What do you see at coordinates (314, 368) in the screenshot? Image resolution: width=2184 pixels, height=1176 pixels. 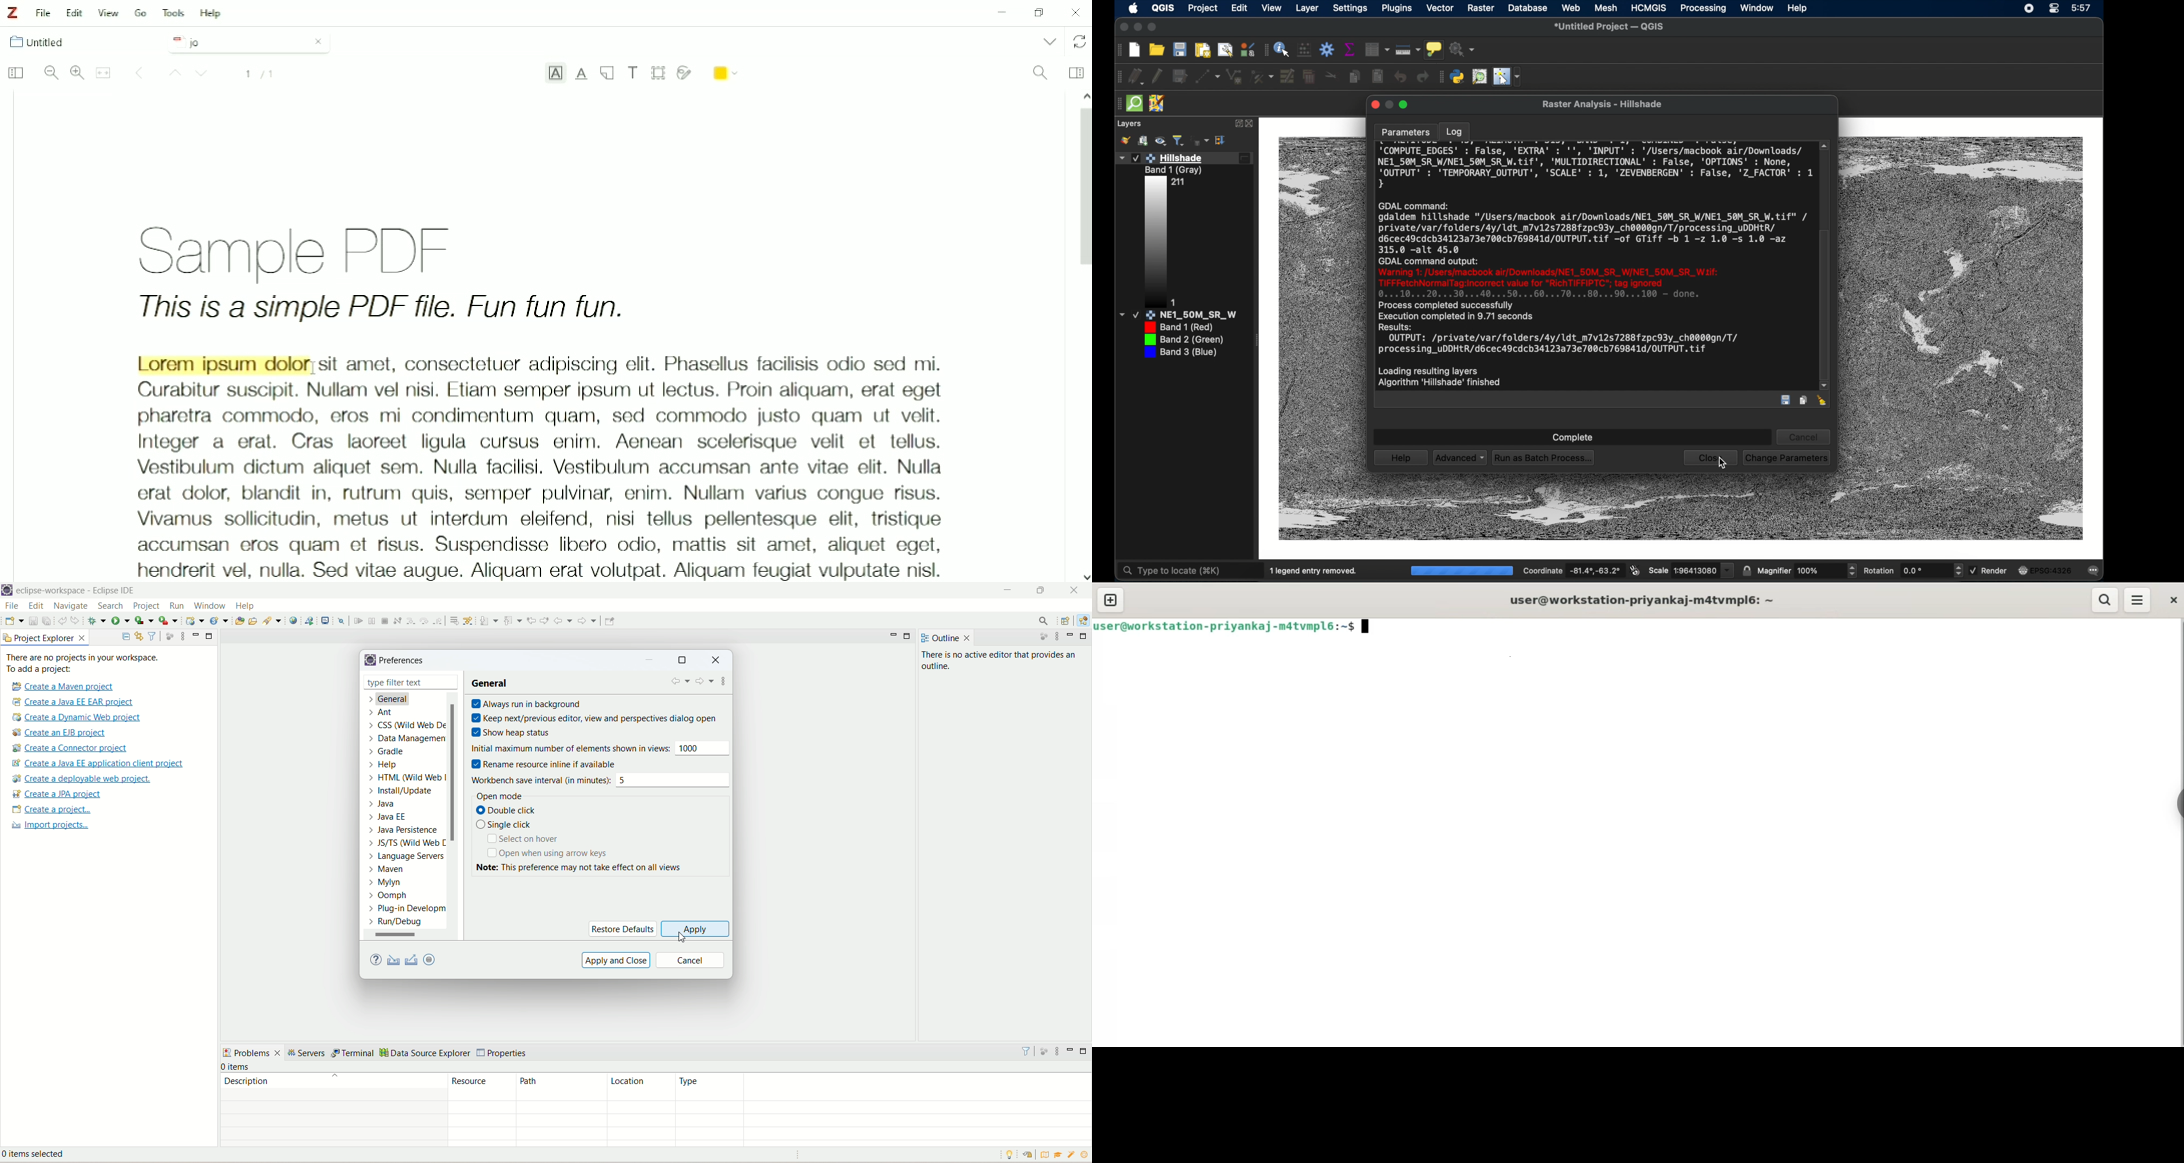 I see `cursor` at bounding box center [314, 368].